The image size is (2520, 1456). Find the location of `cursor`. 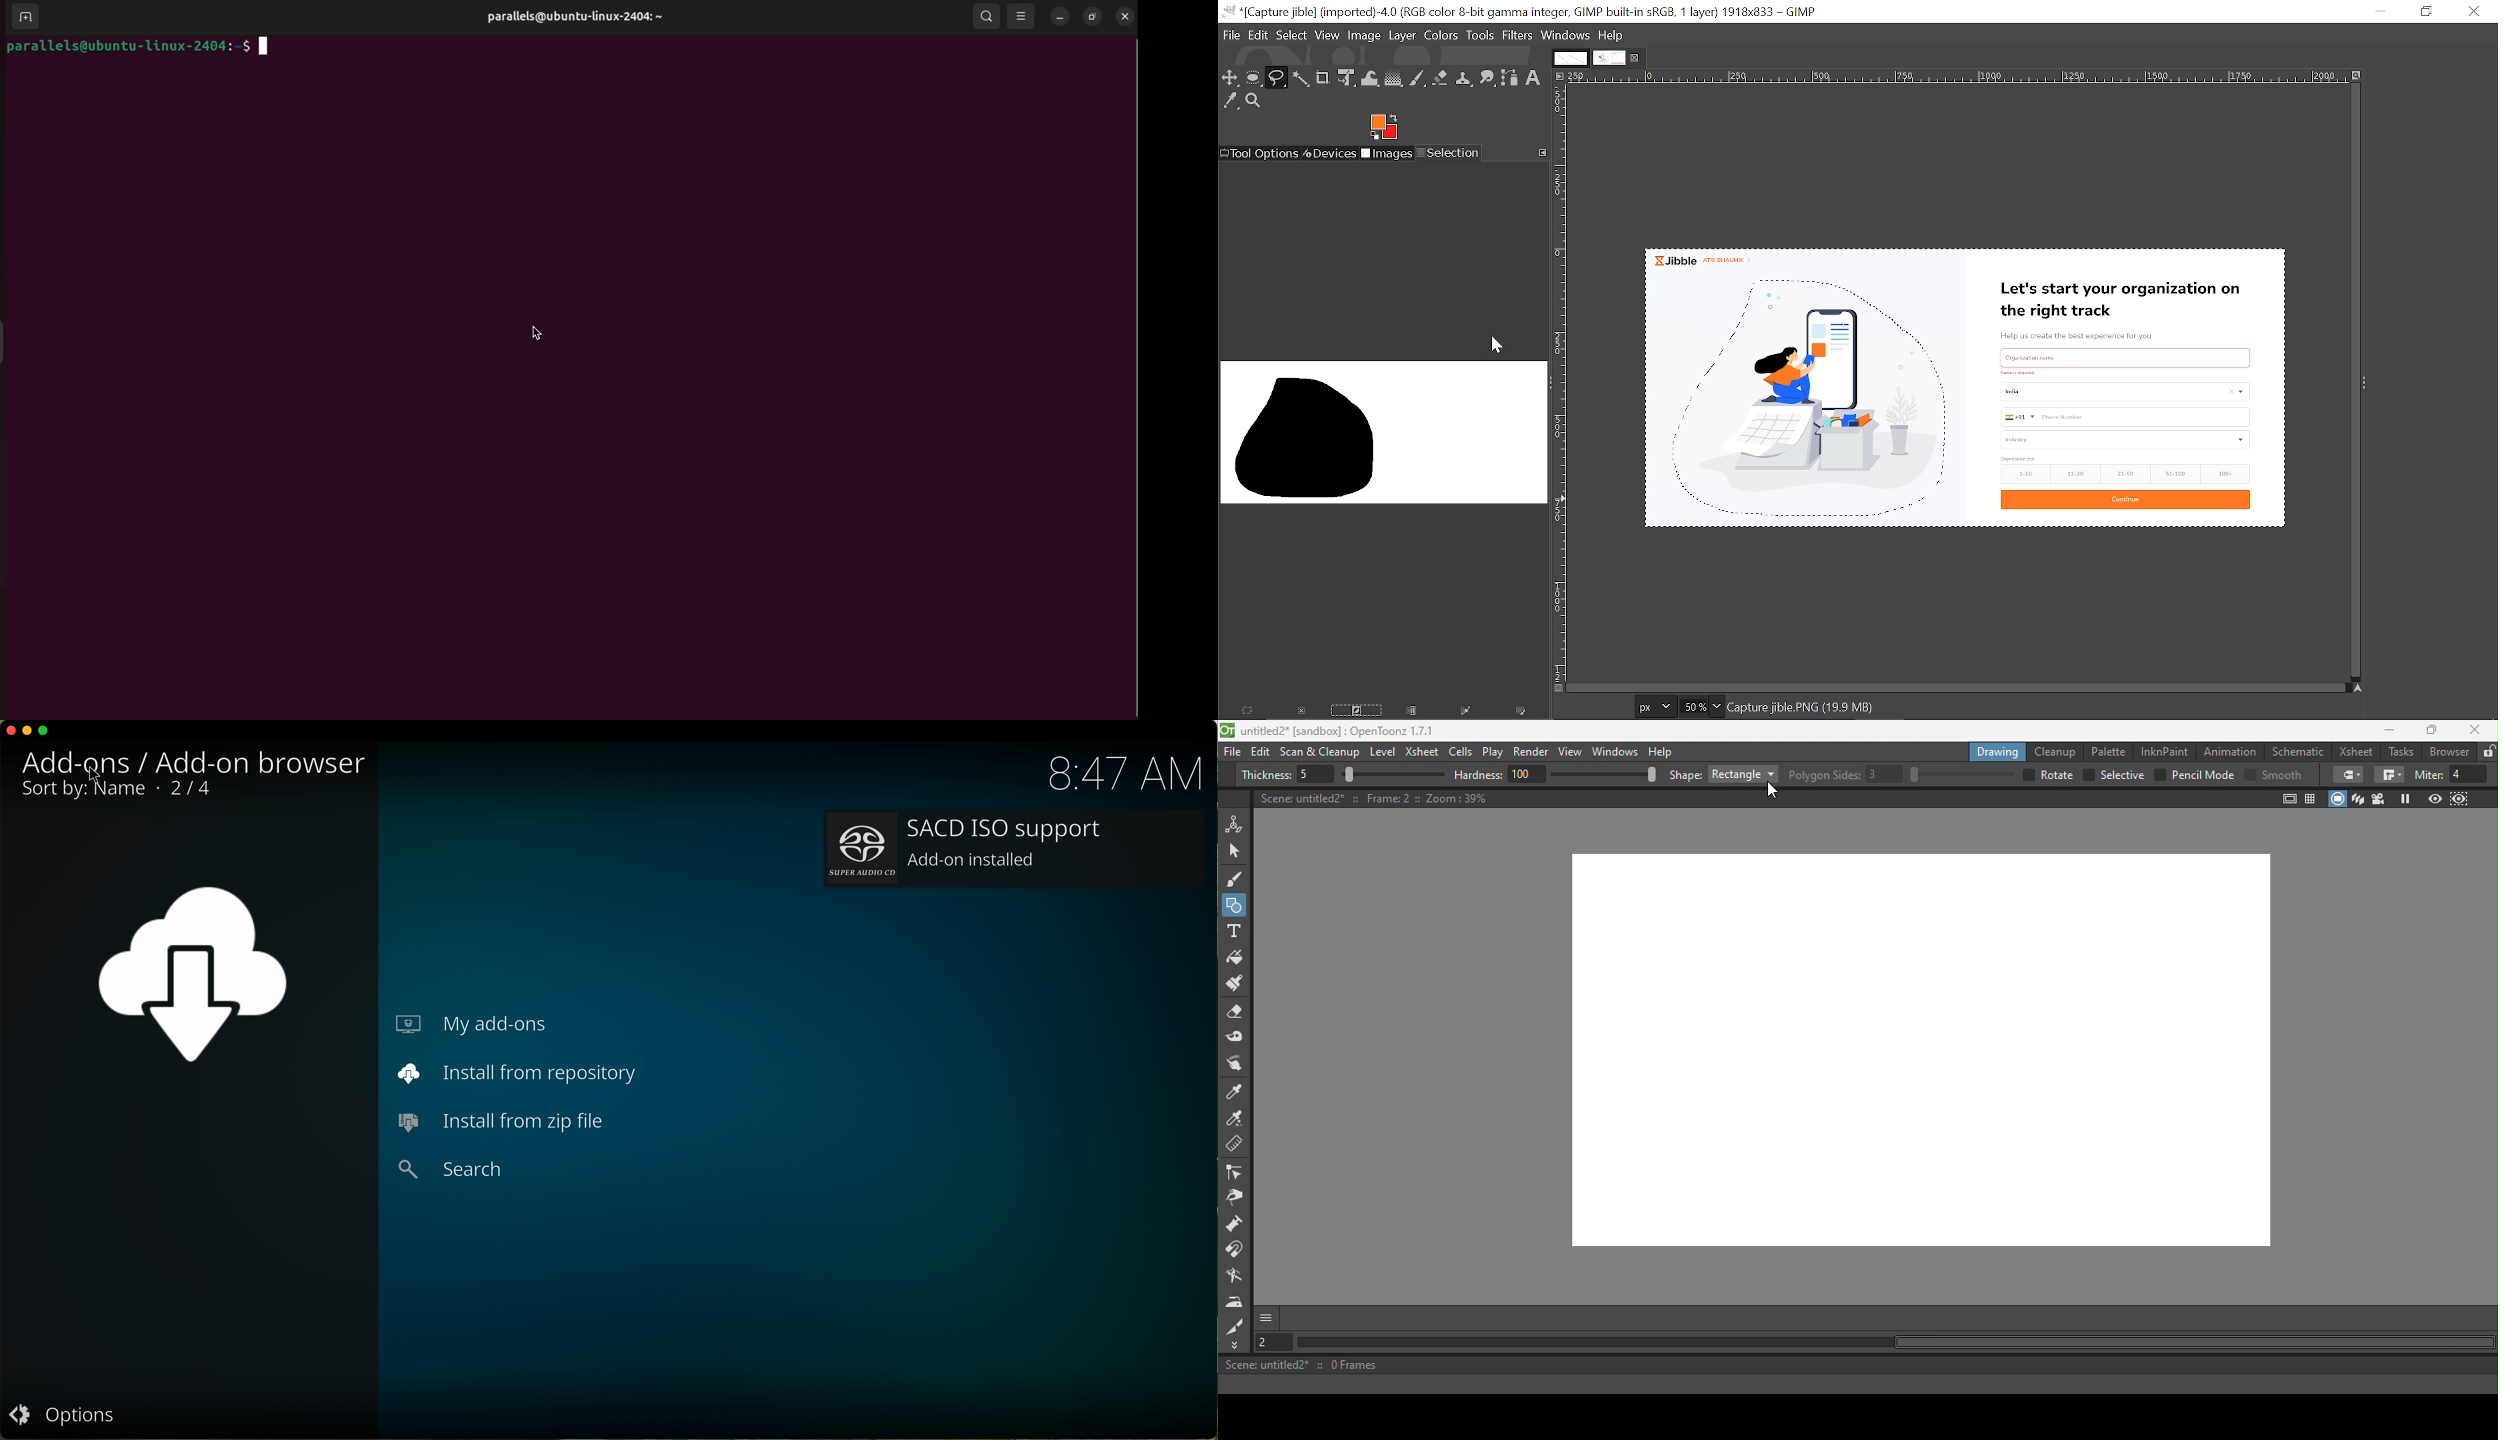

cursor is located at coordinates (542, 334).